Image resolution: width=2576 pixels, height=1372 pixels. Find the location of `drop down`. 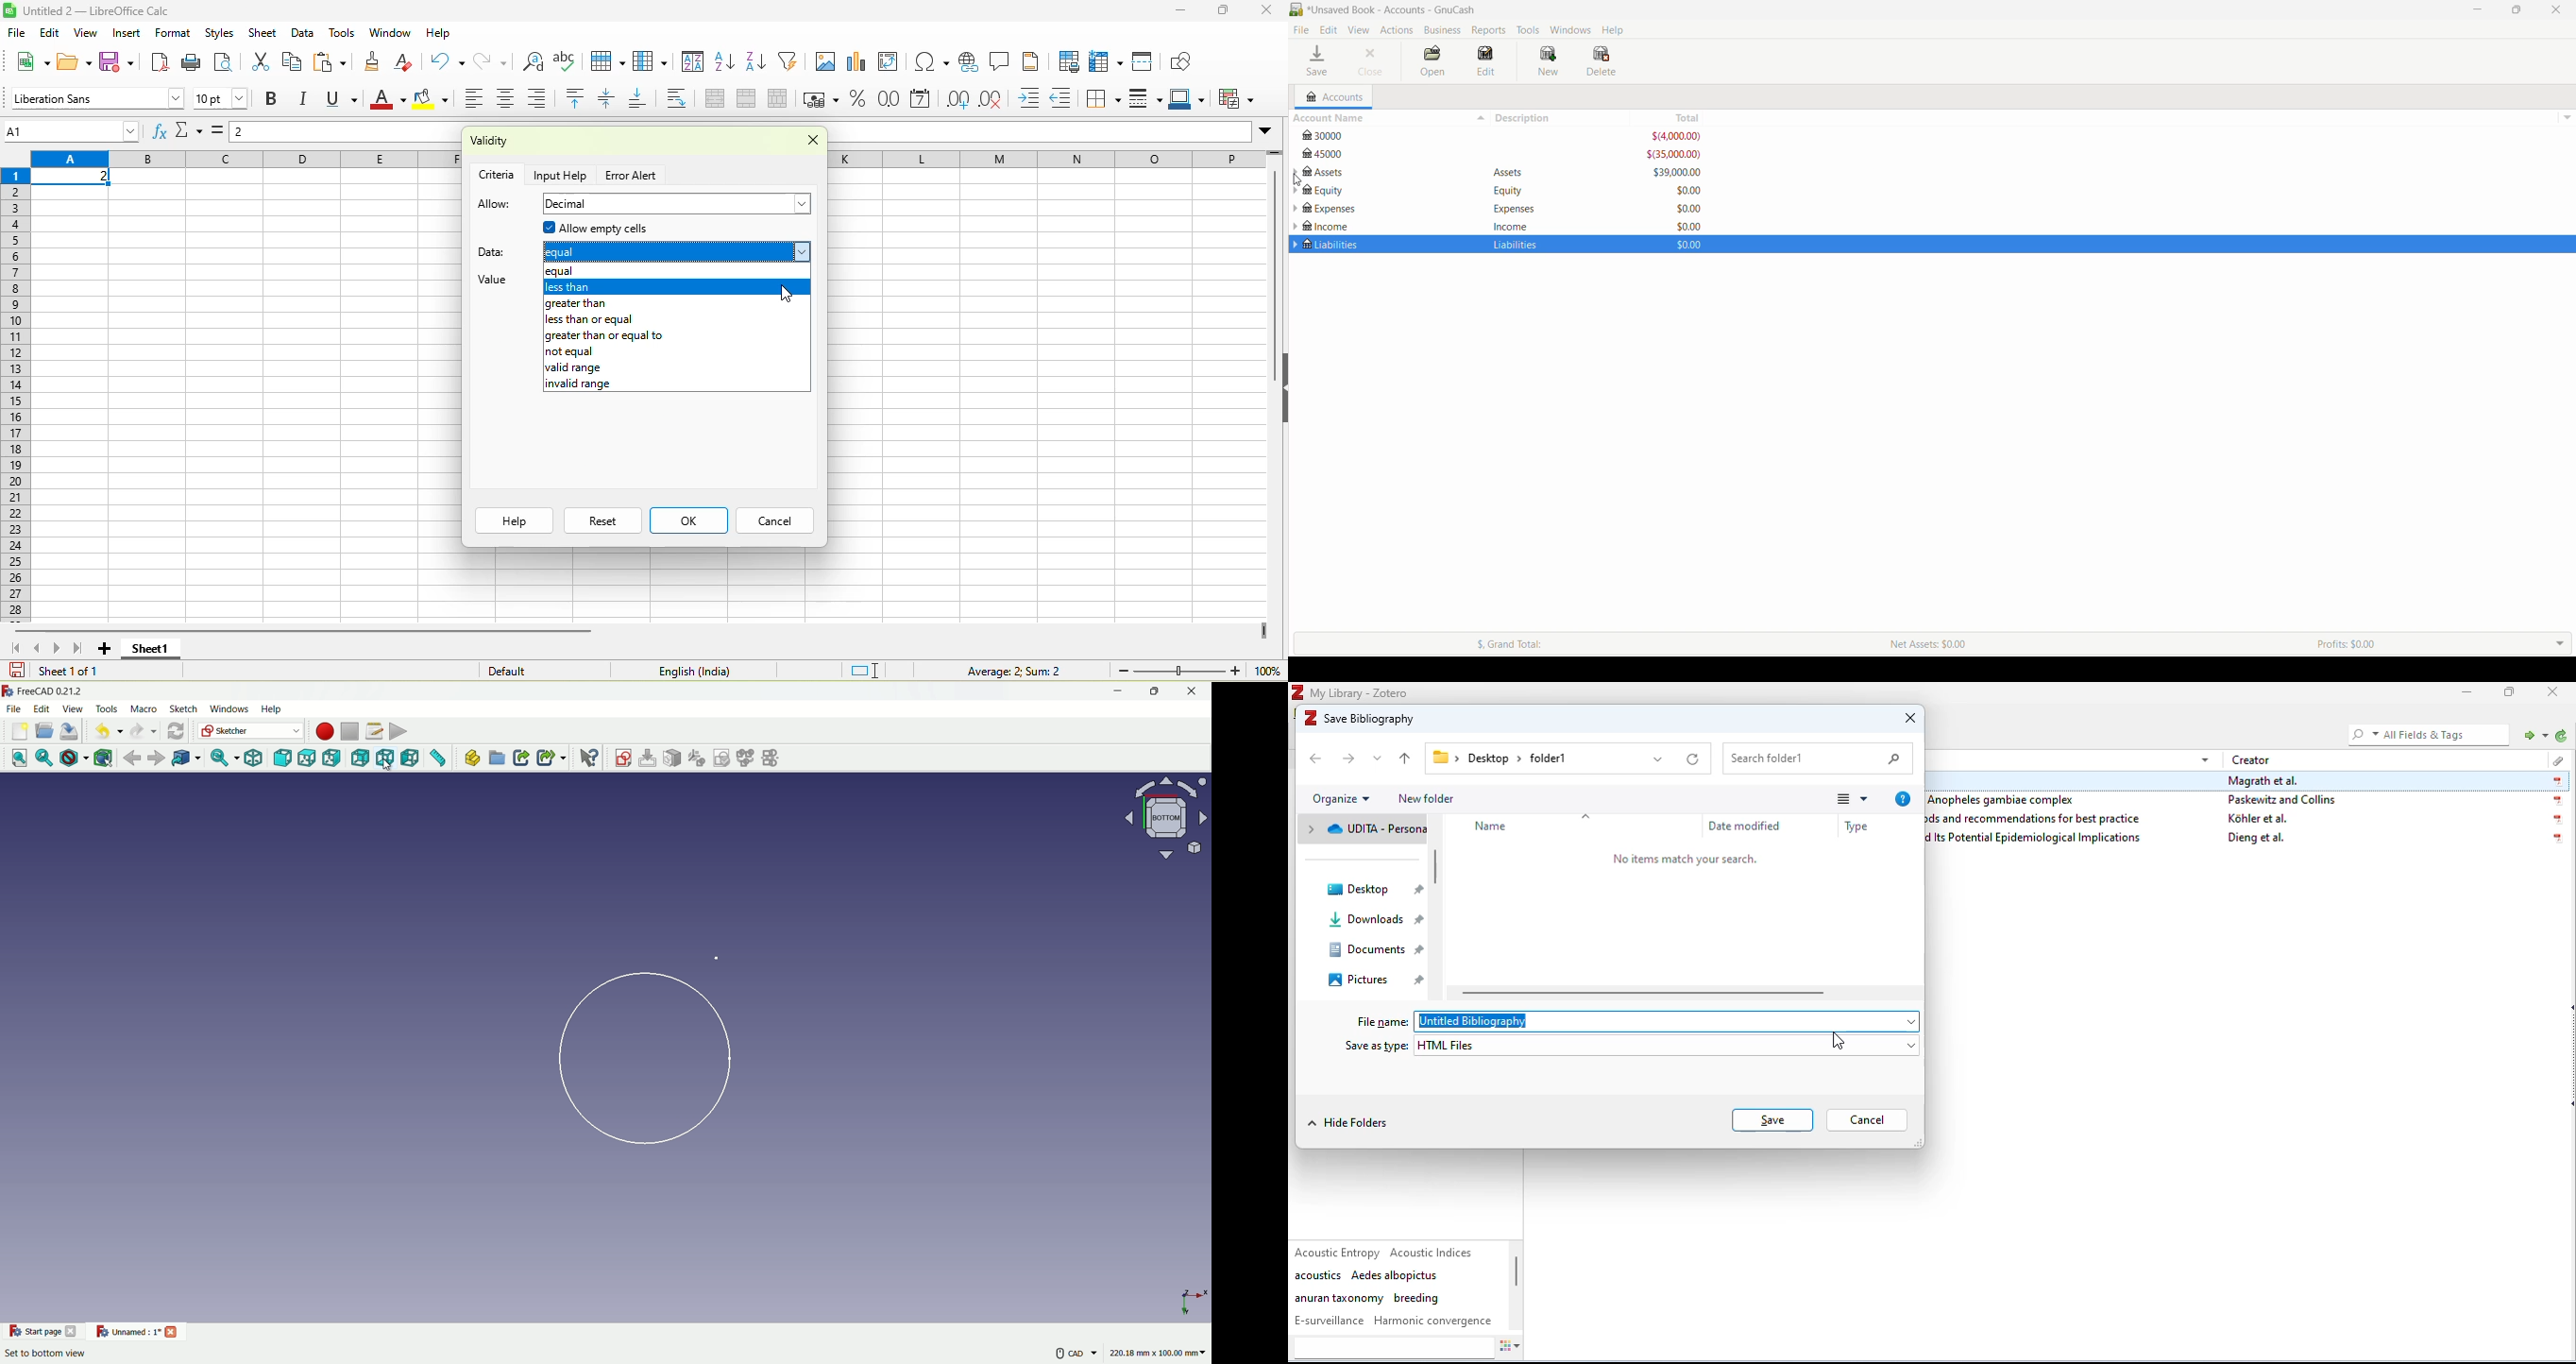

drop down is located at coordinates (1660, 758).